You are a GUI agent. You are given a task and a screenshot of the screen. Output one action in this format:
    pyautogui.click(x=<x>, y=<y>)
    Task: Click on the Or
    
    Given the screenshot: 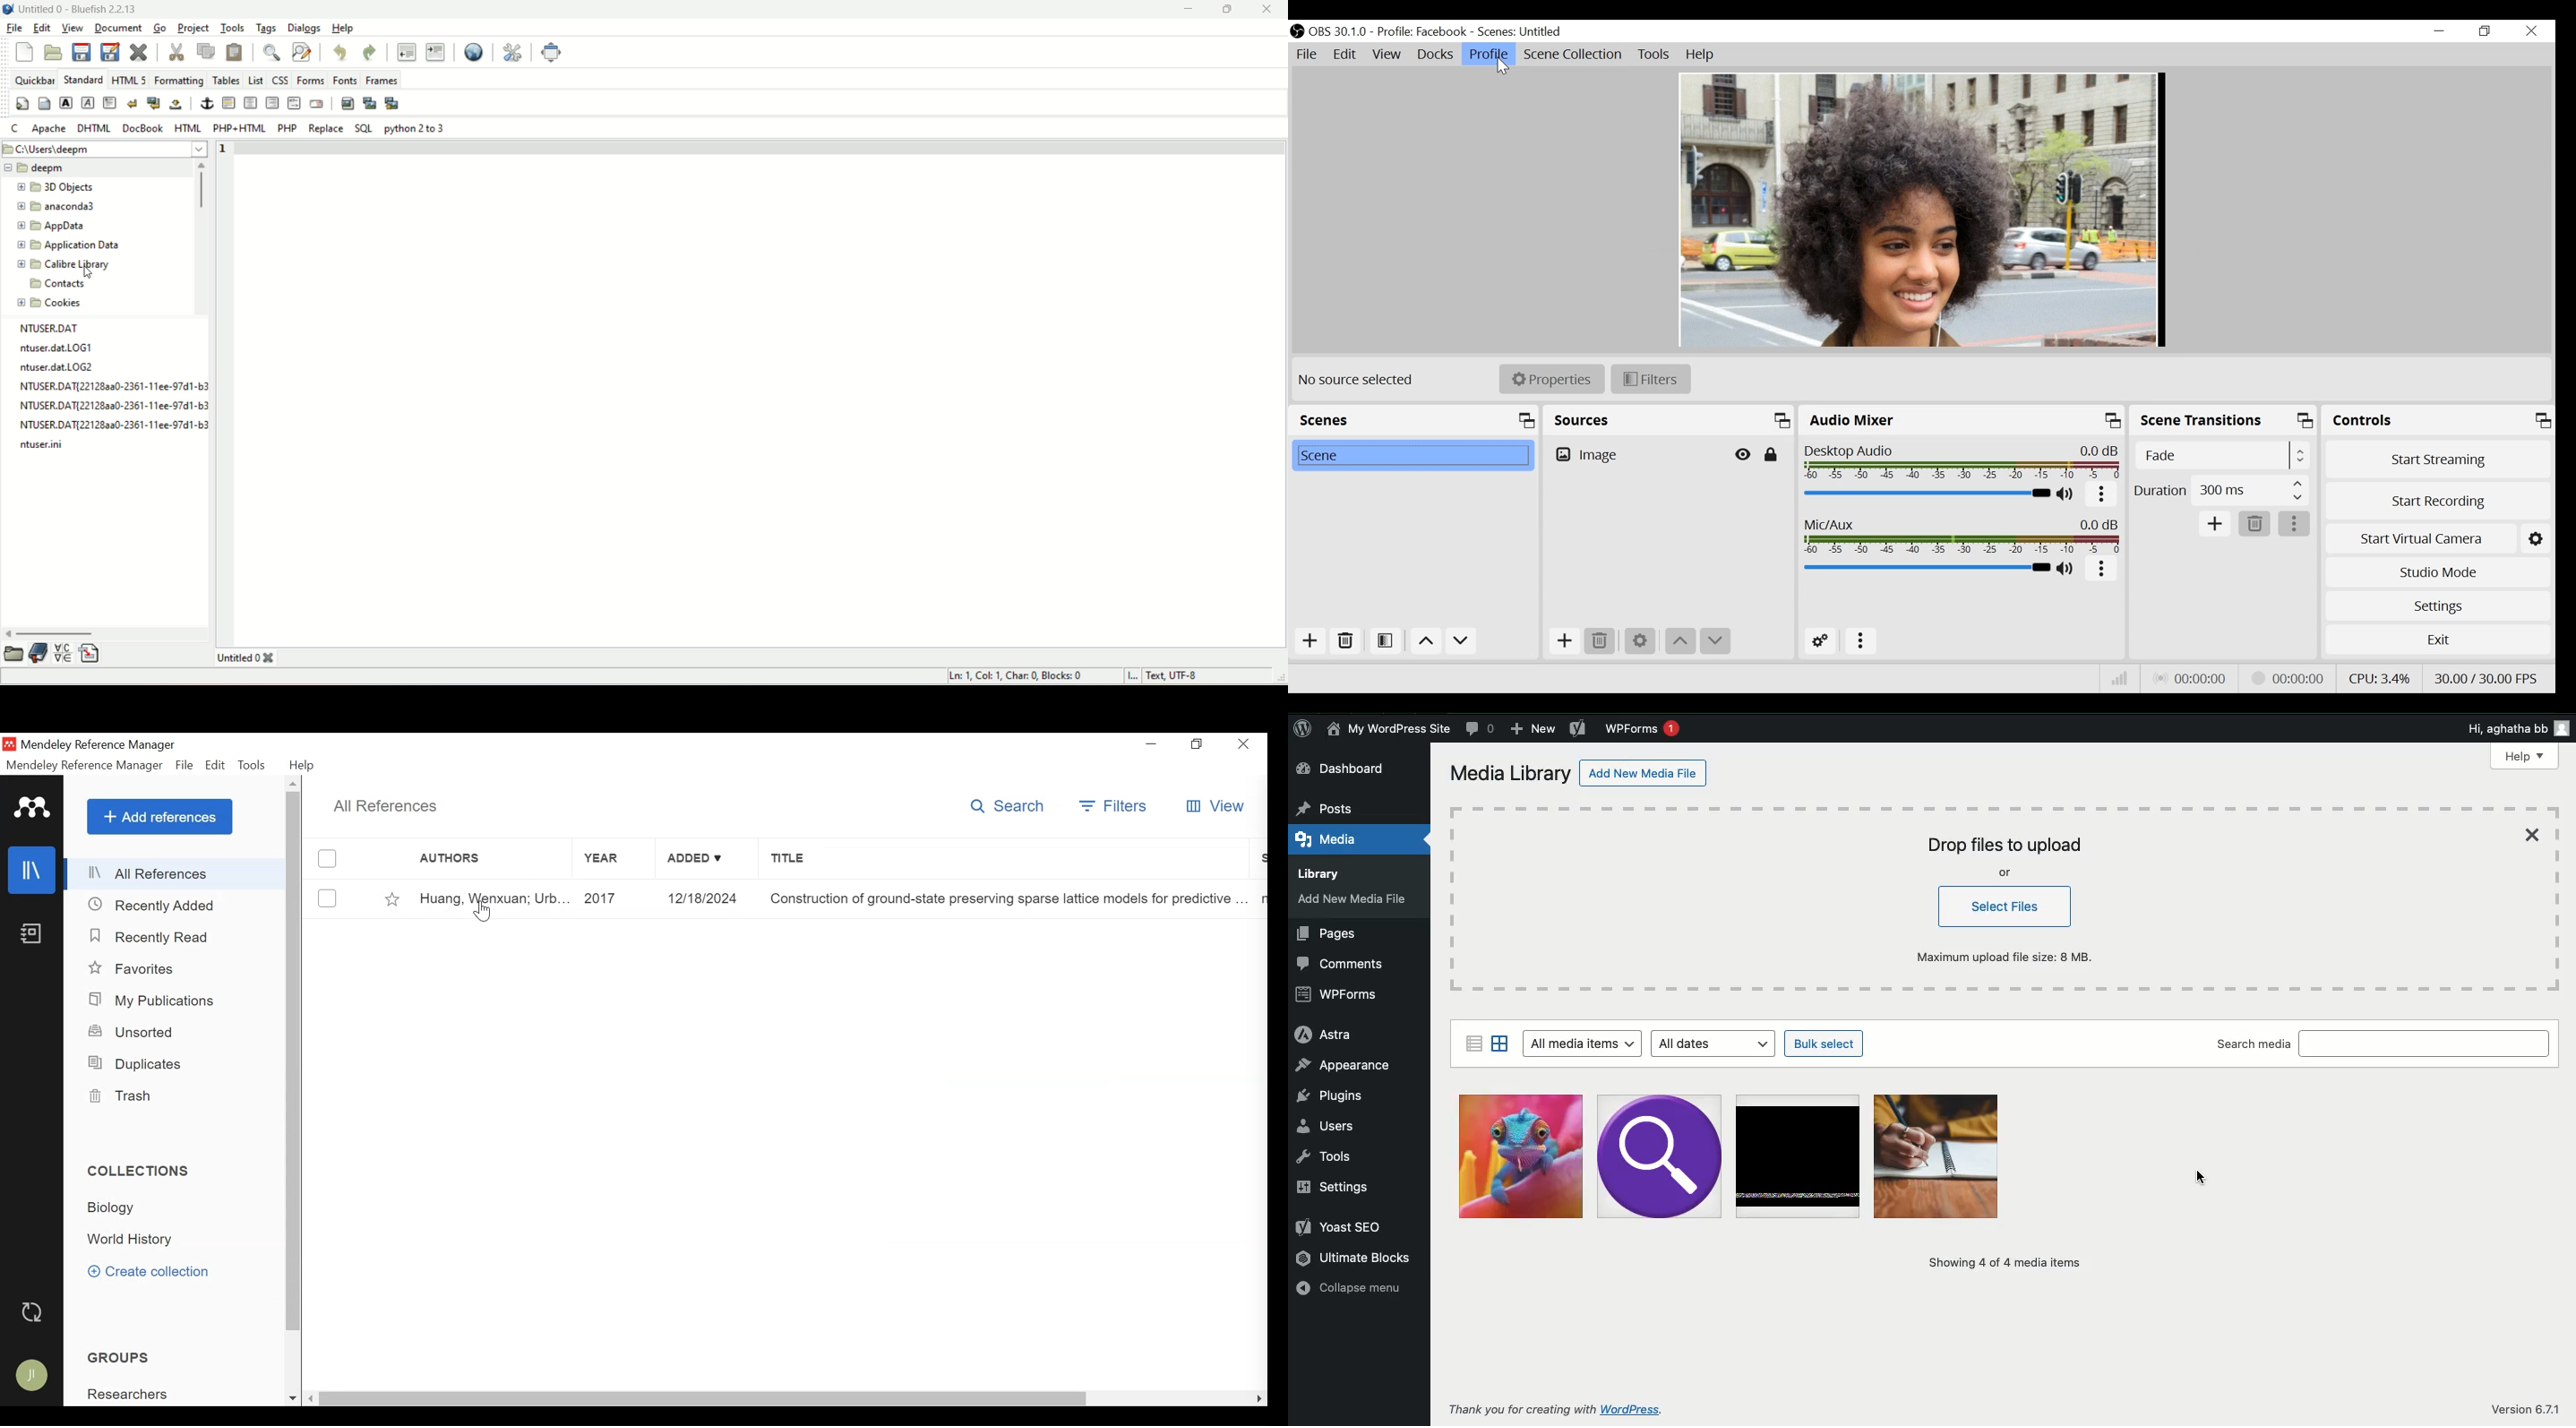 What is the action you would take?
    pyautogui.click(x=2006, y=873)
    